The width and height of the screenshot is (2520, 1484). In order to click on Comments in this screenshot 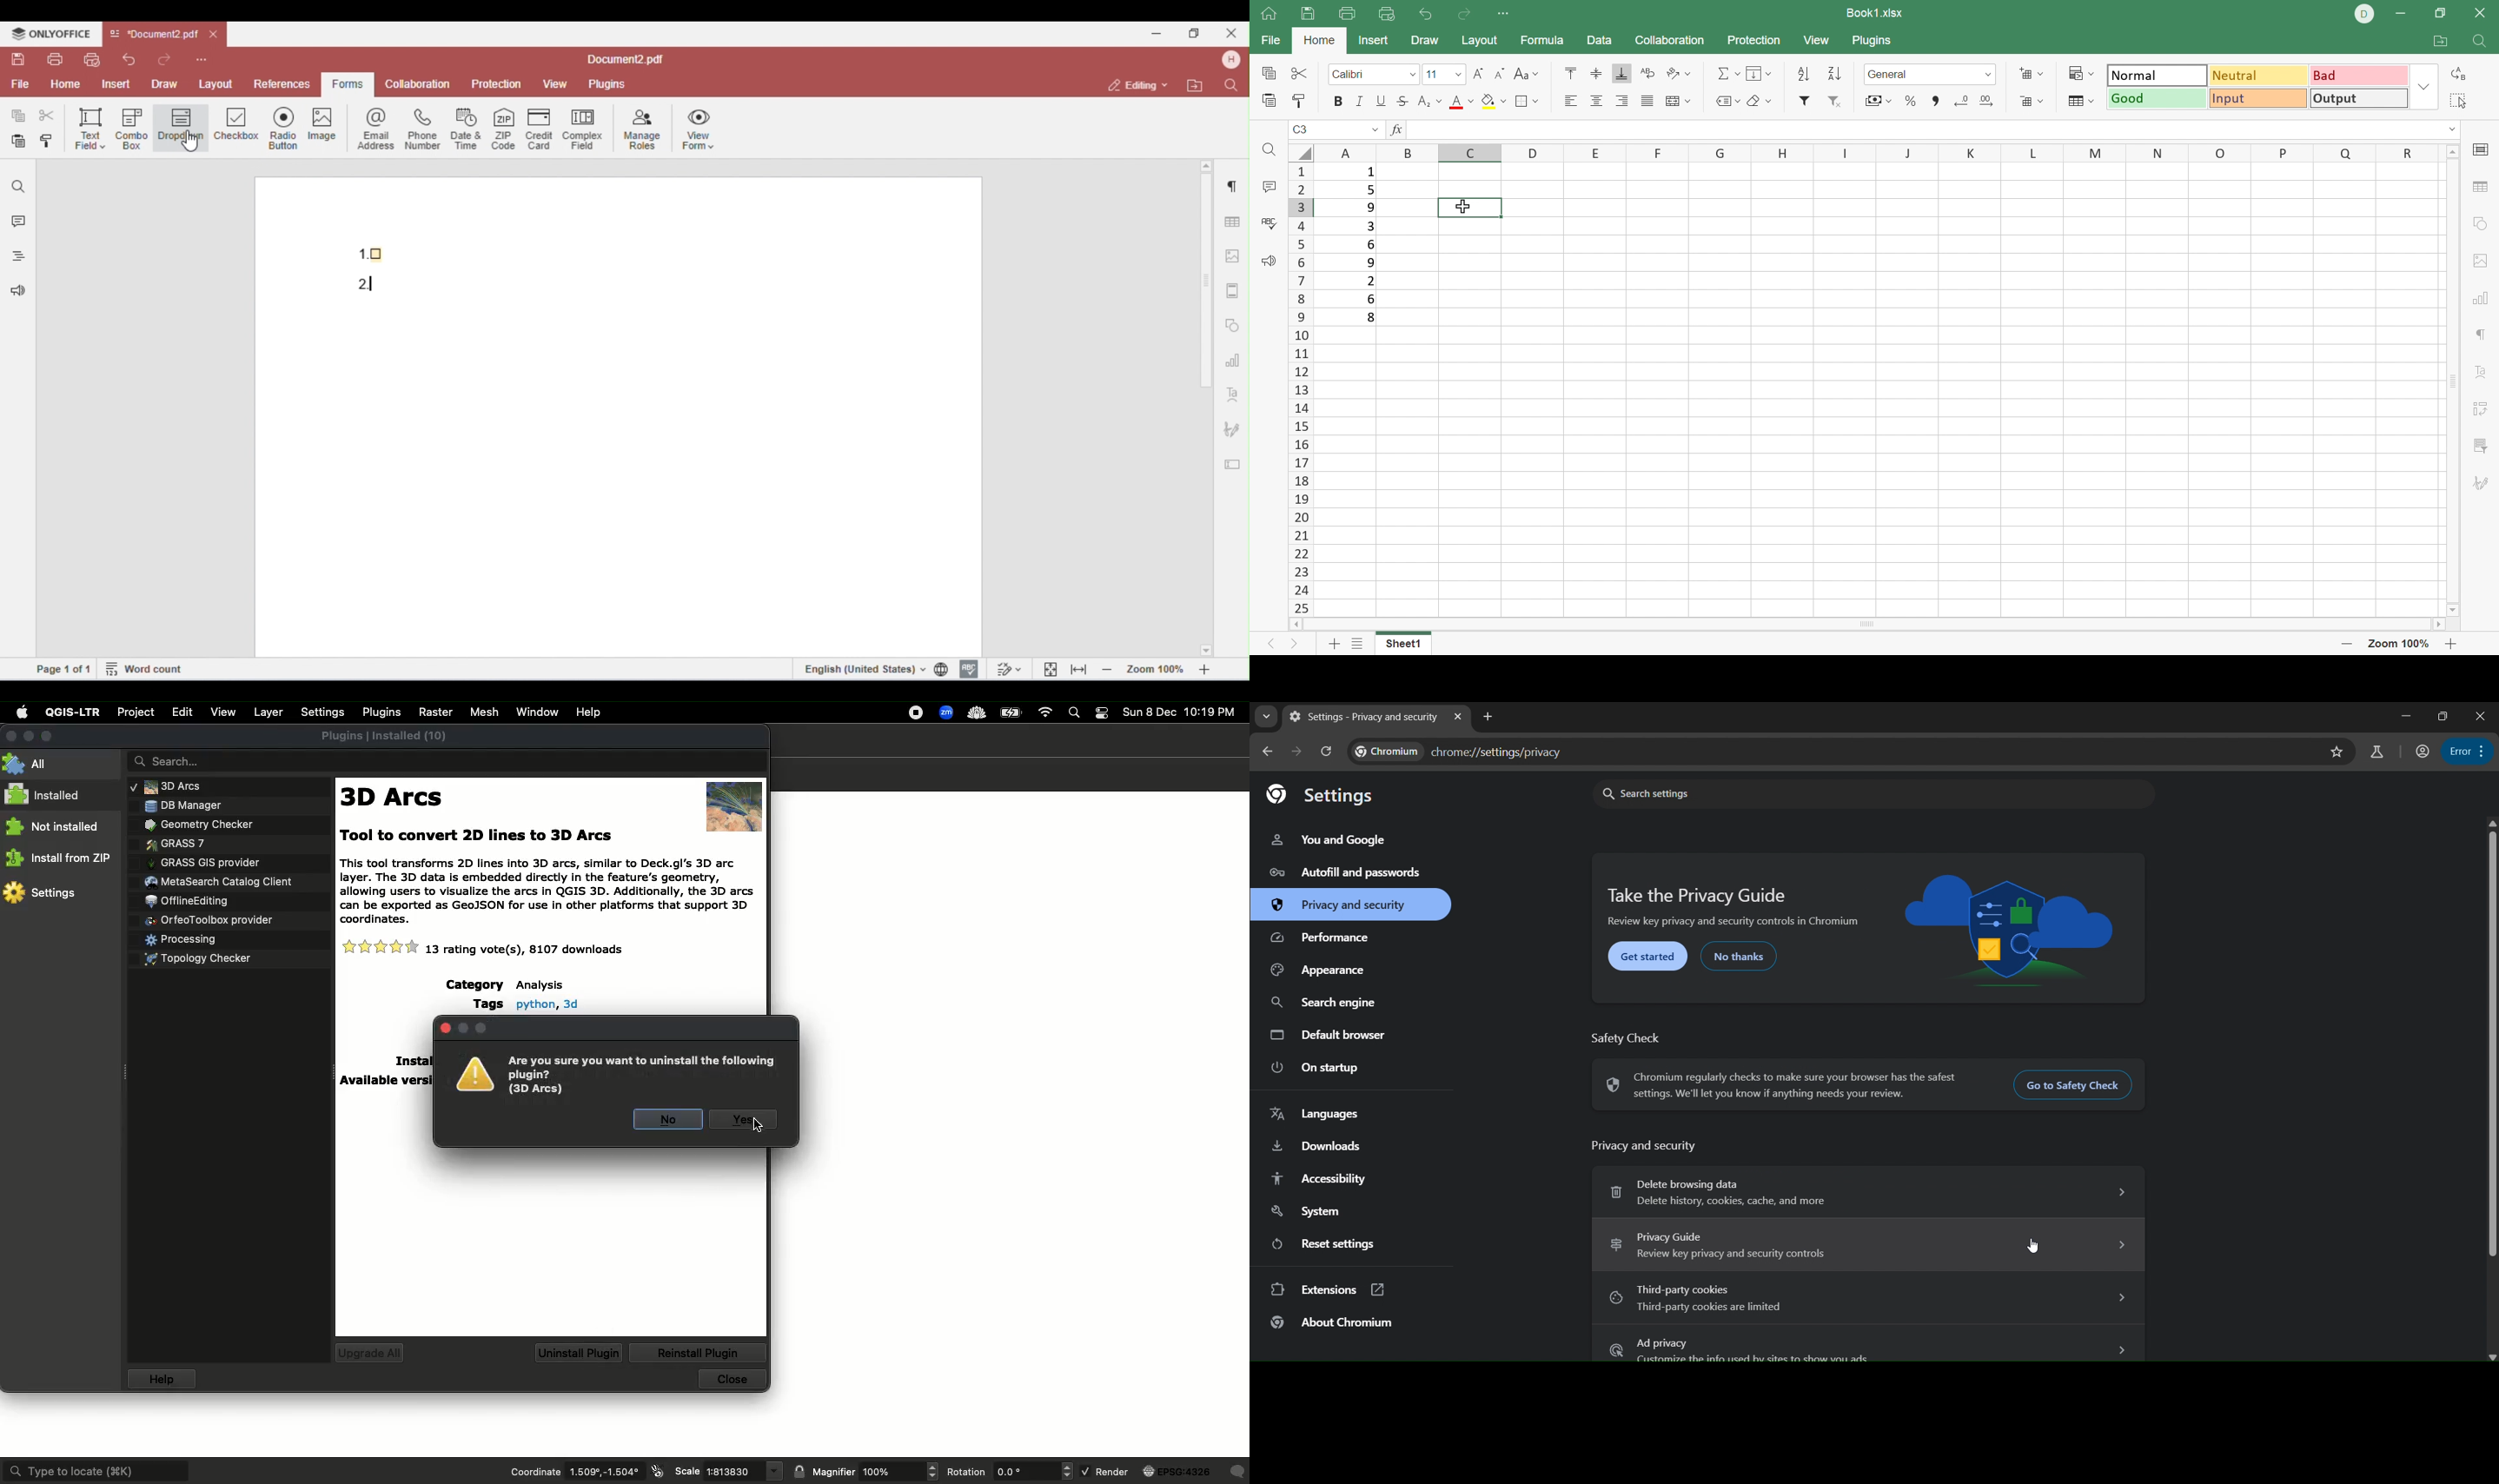, I will do `click(1267, 186)`.